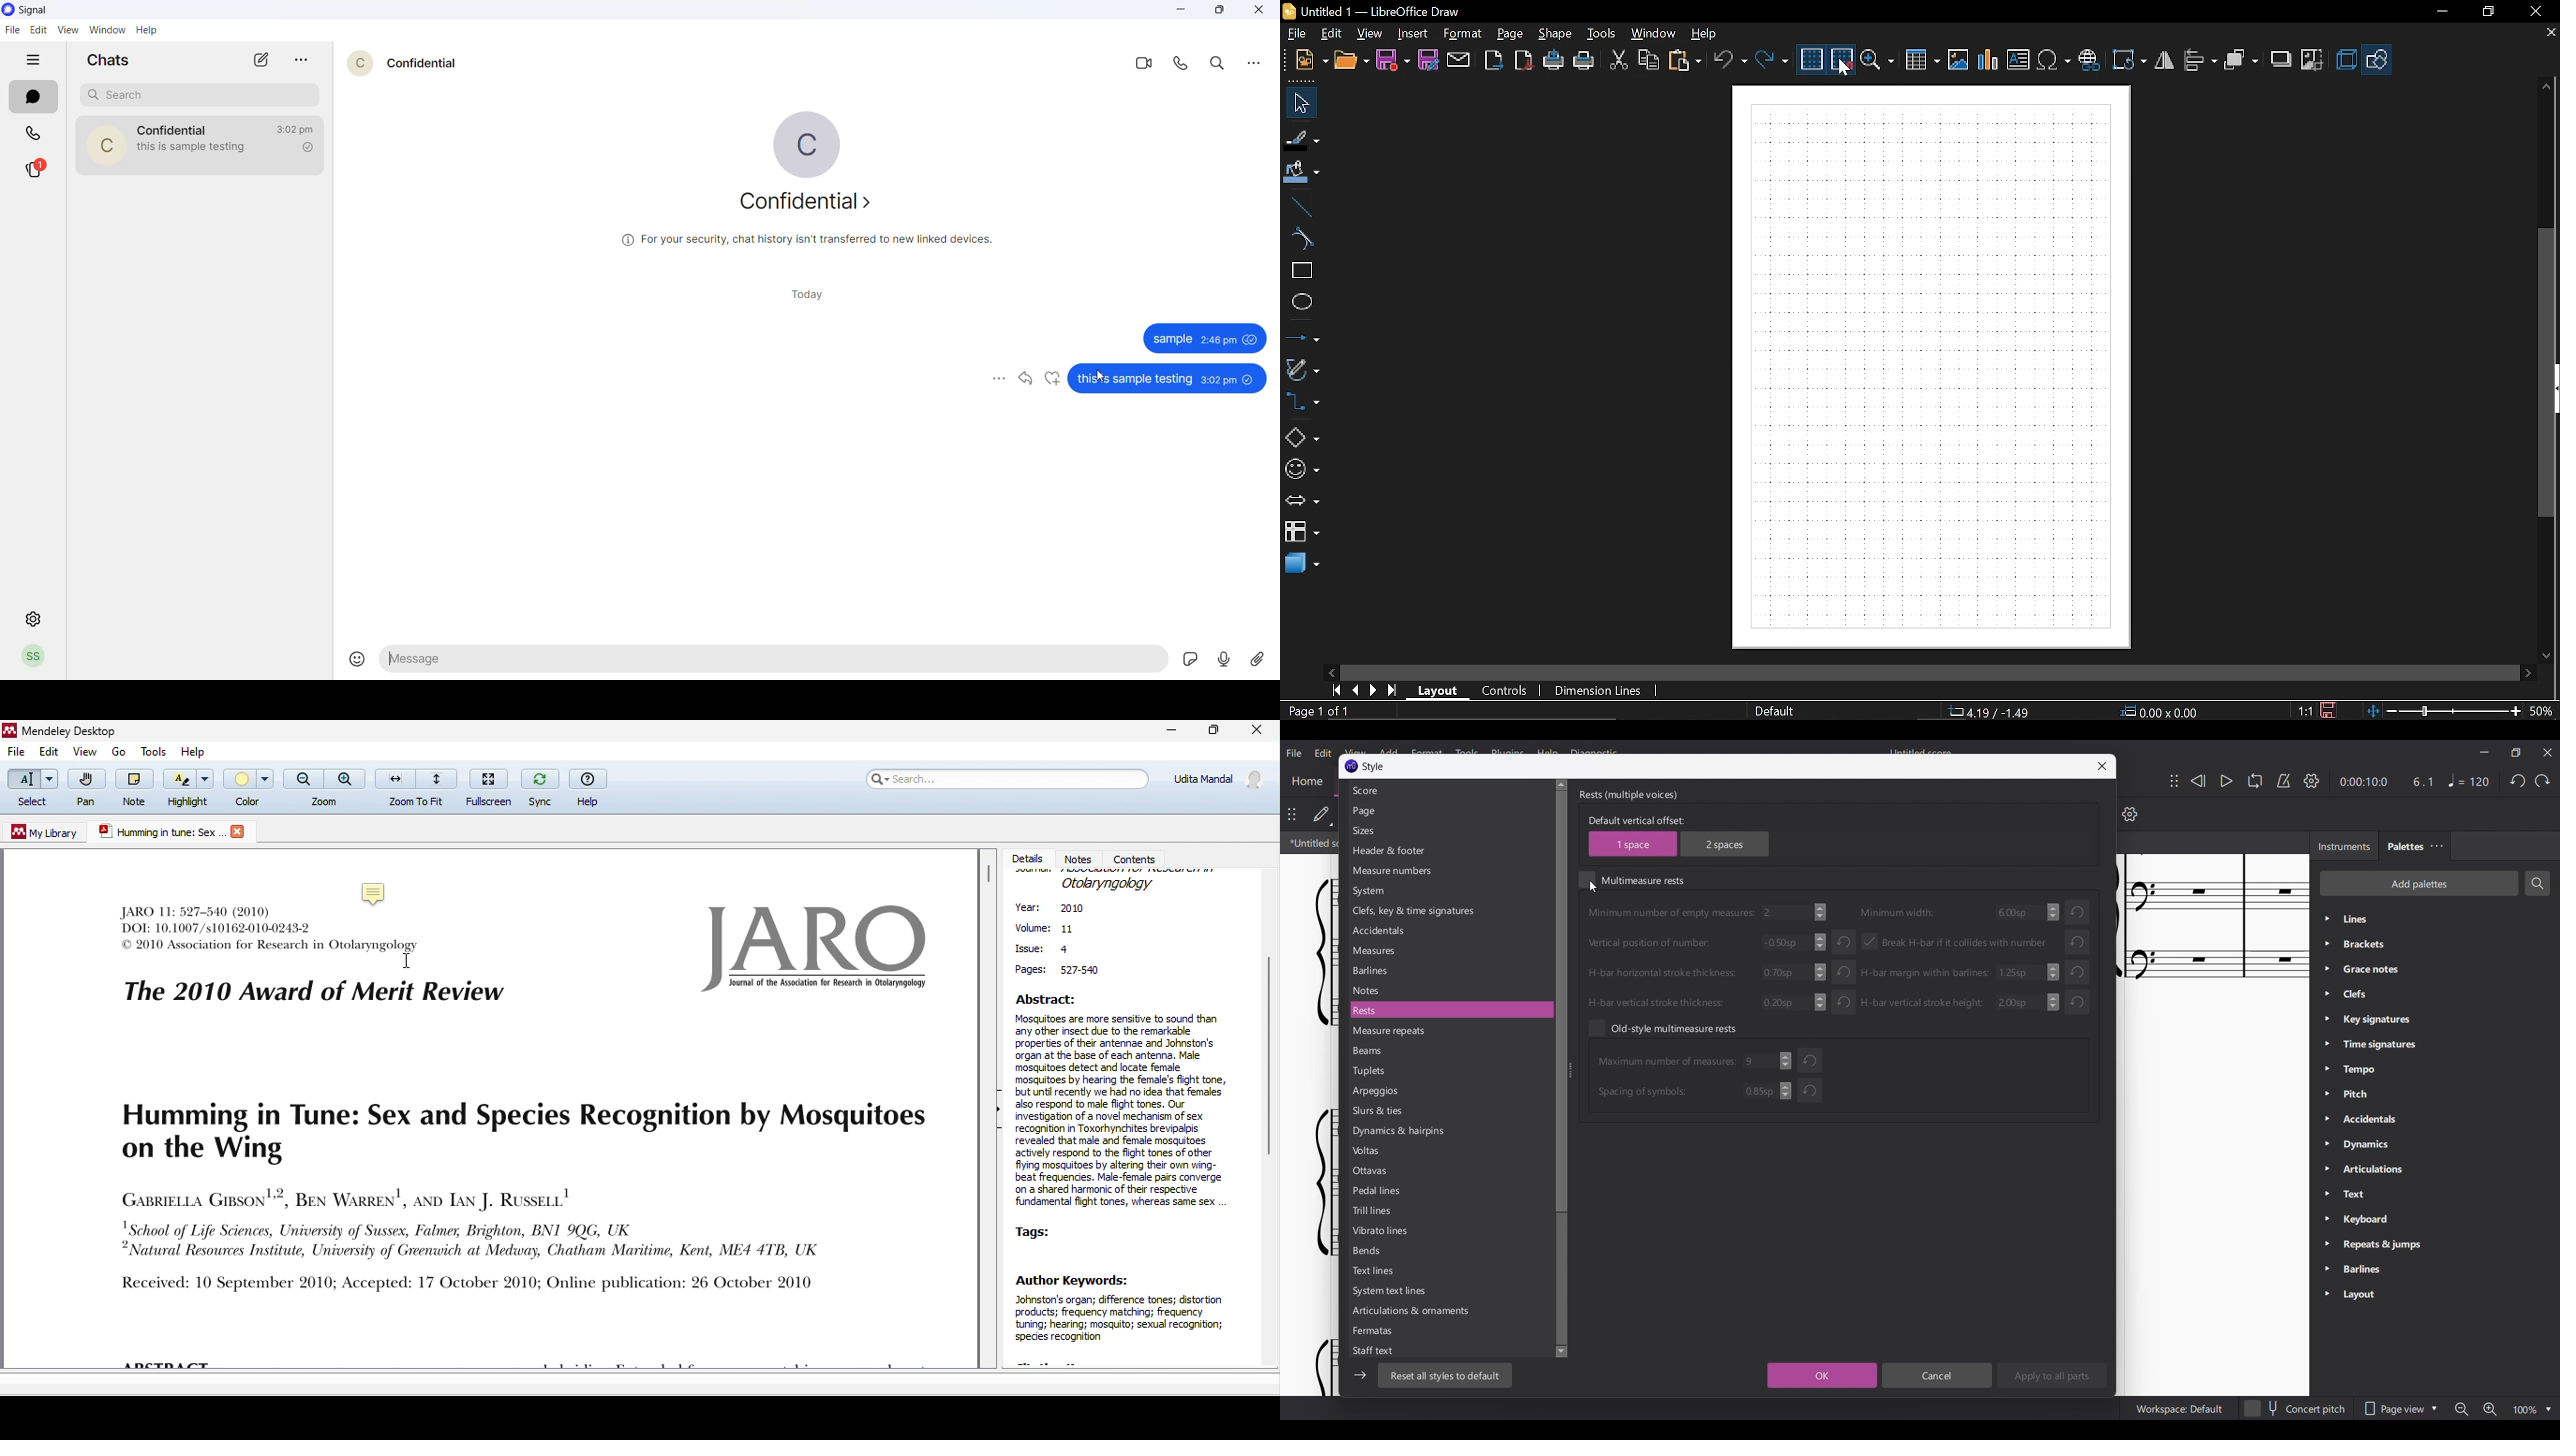  Describe the element at coordinates (1219, 67) in the screenshot. I see `search in messages` at that location.